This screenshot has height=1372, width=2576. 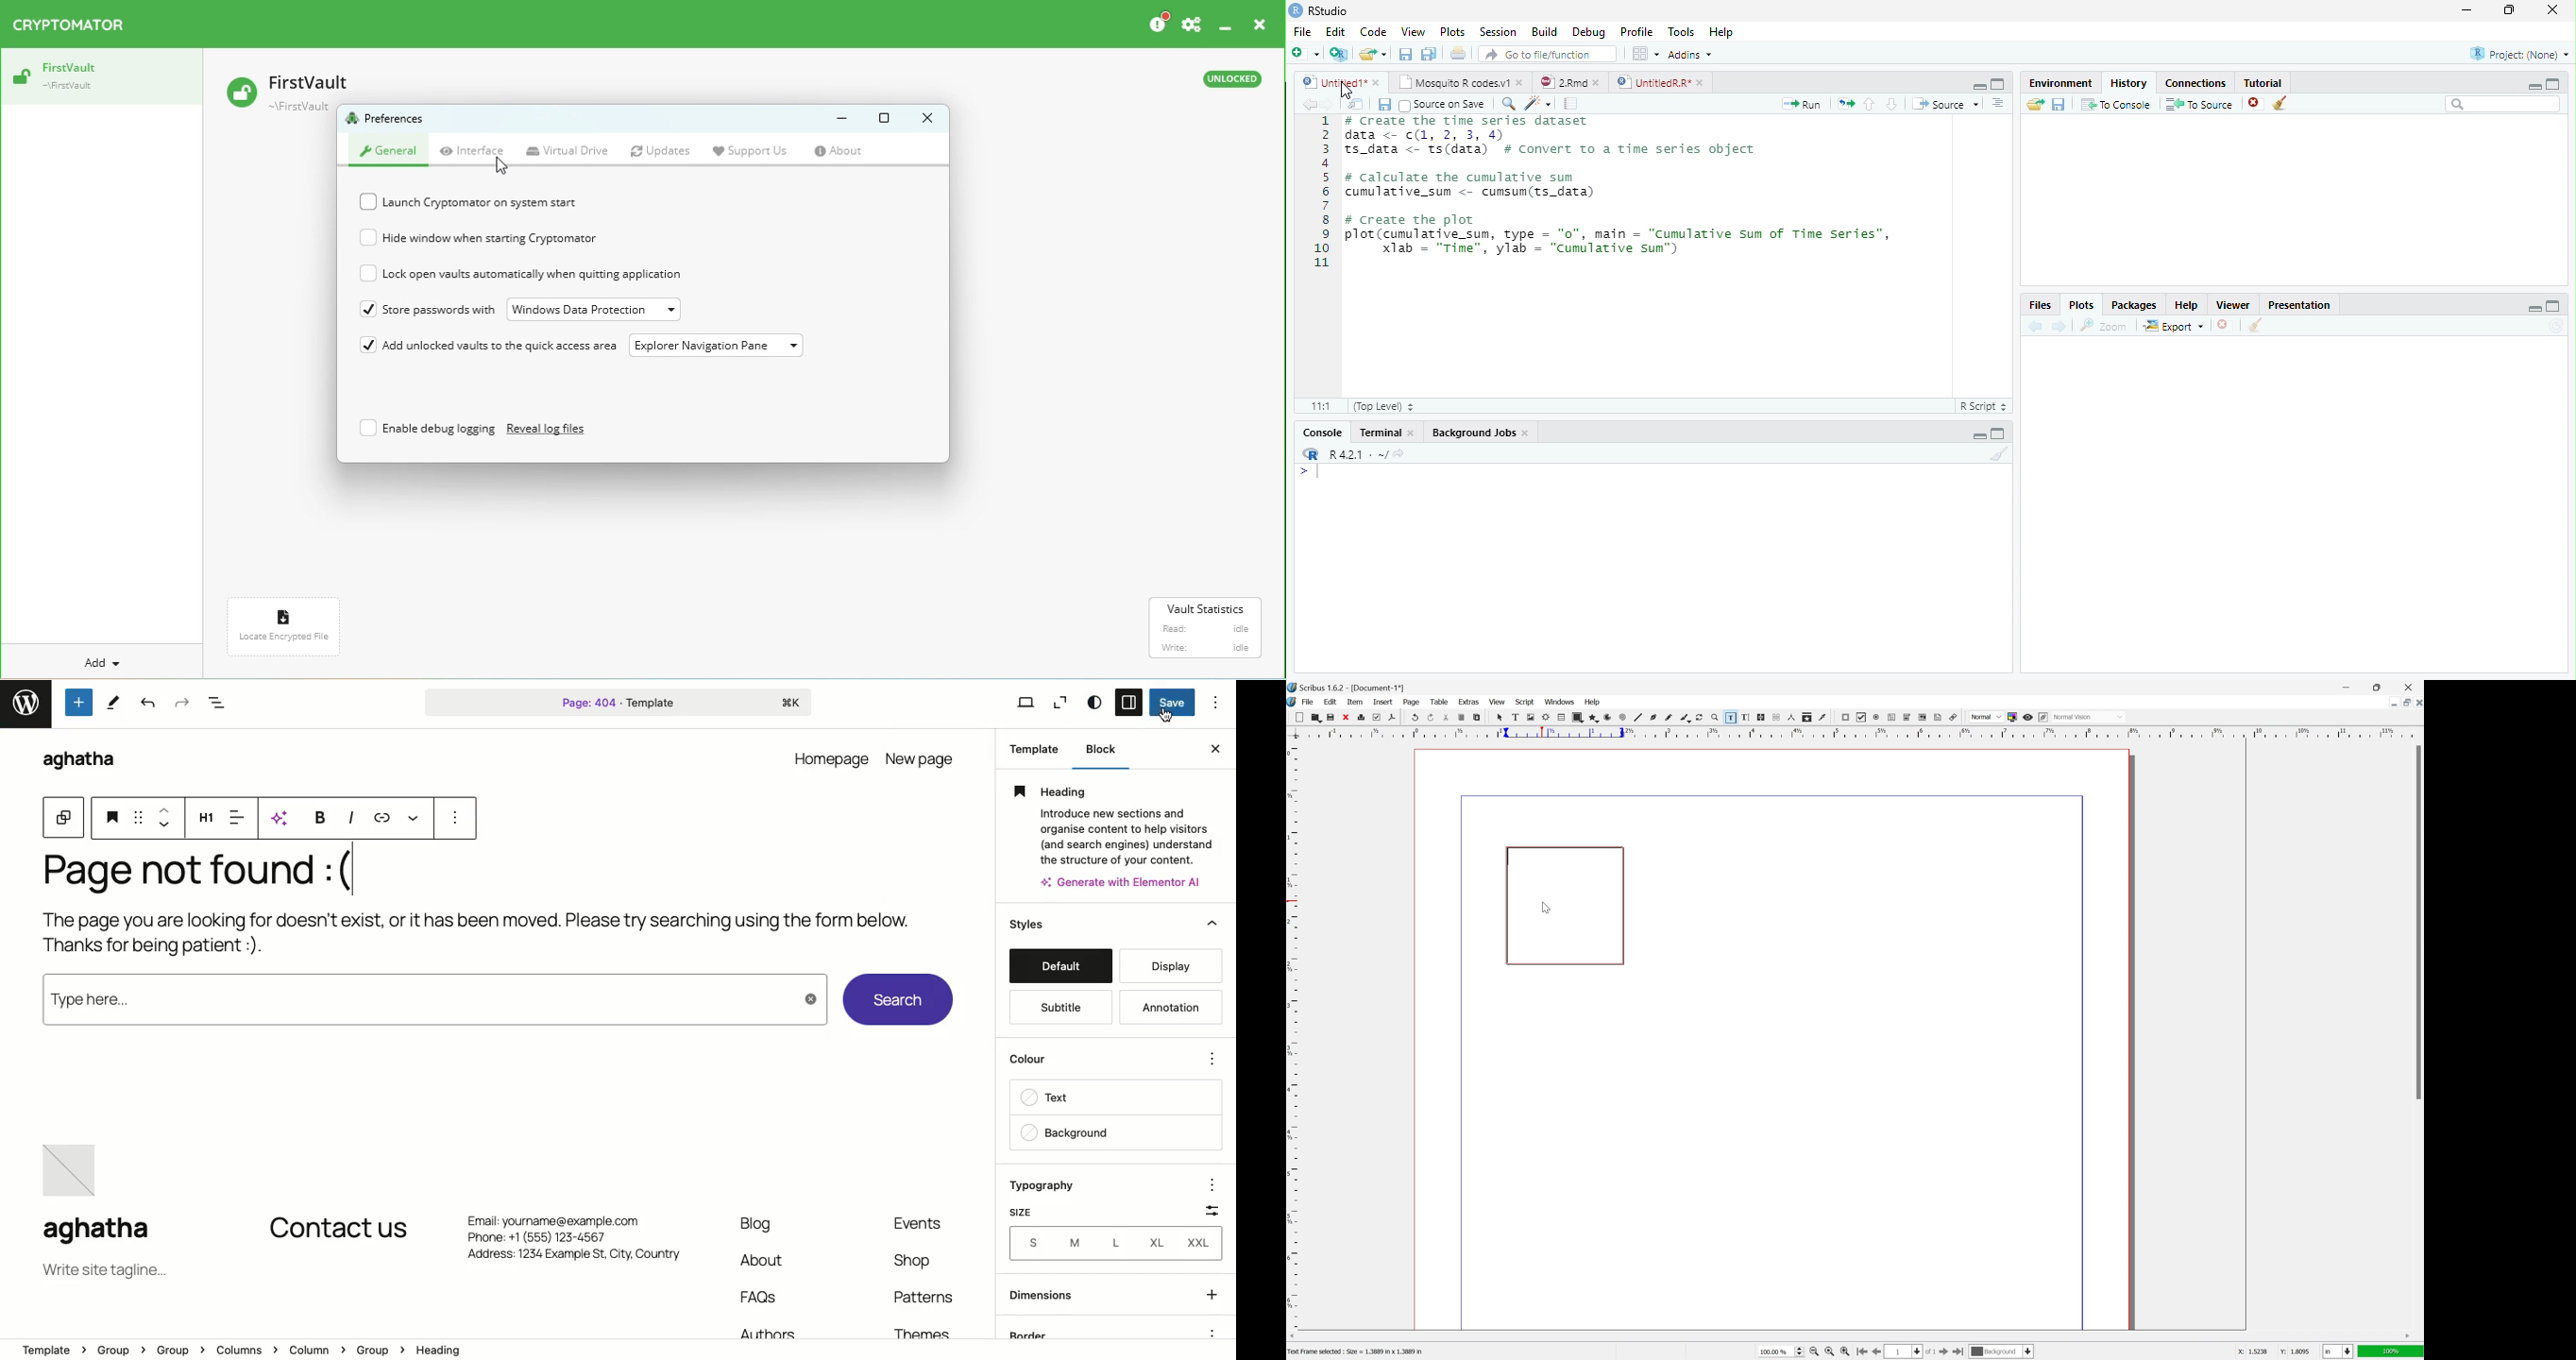 I want to click on tools, so click(x=118, y=701).